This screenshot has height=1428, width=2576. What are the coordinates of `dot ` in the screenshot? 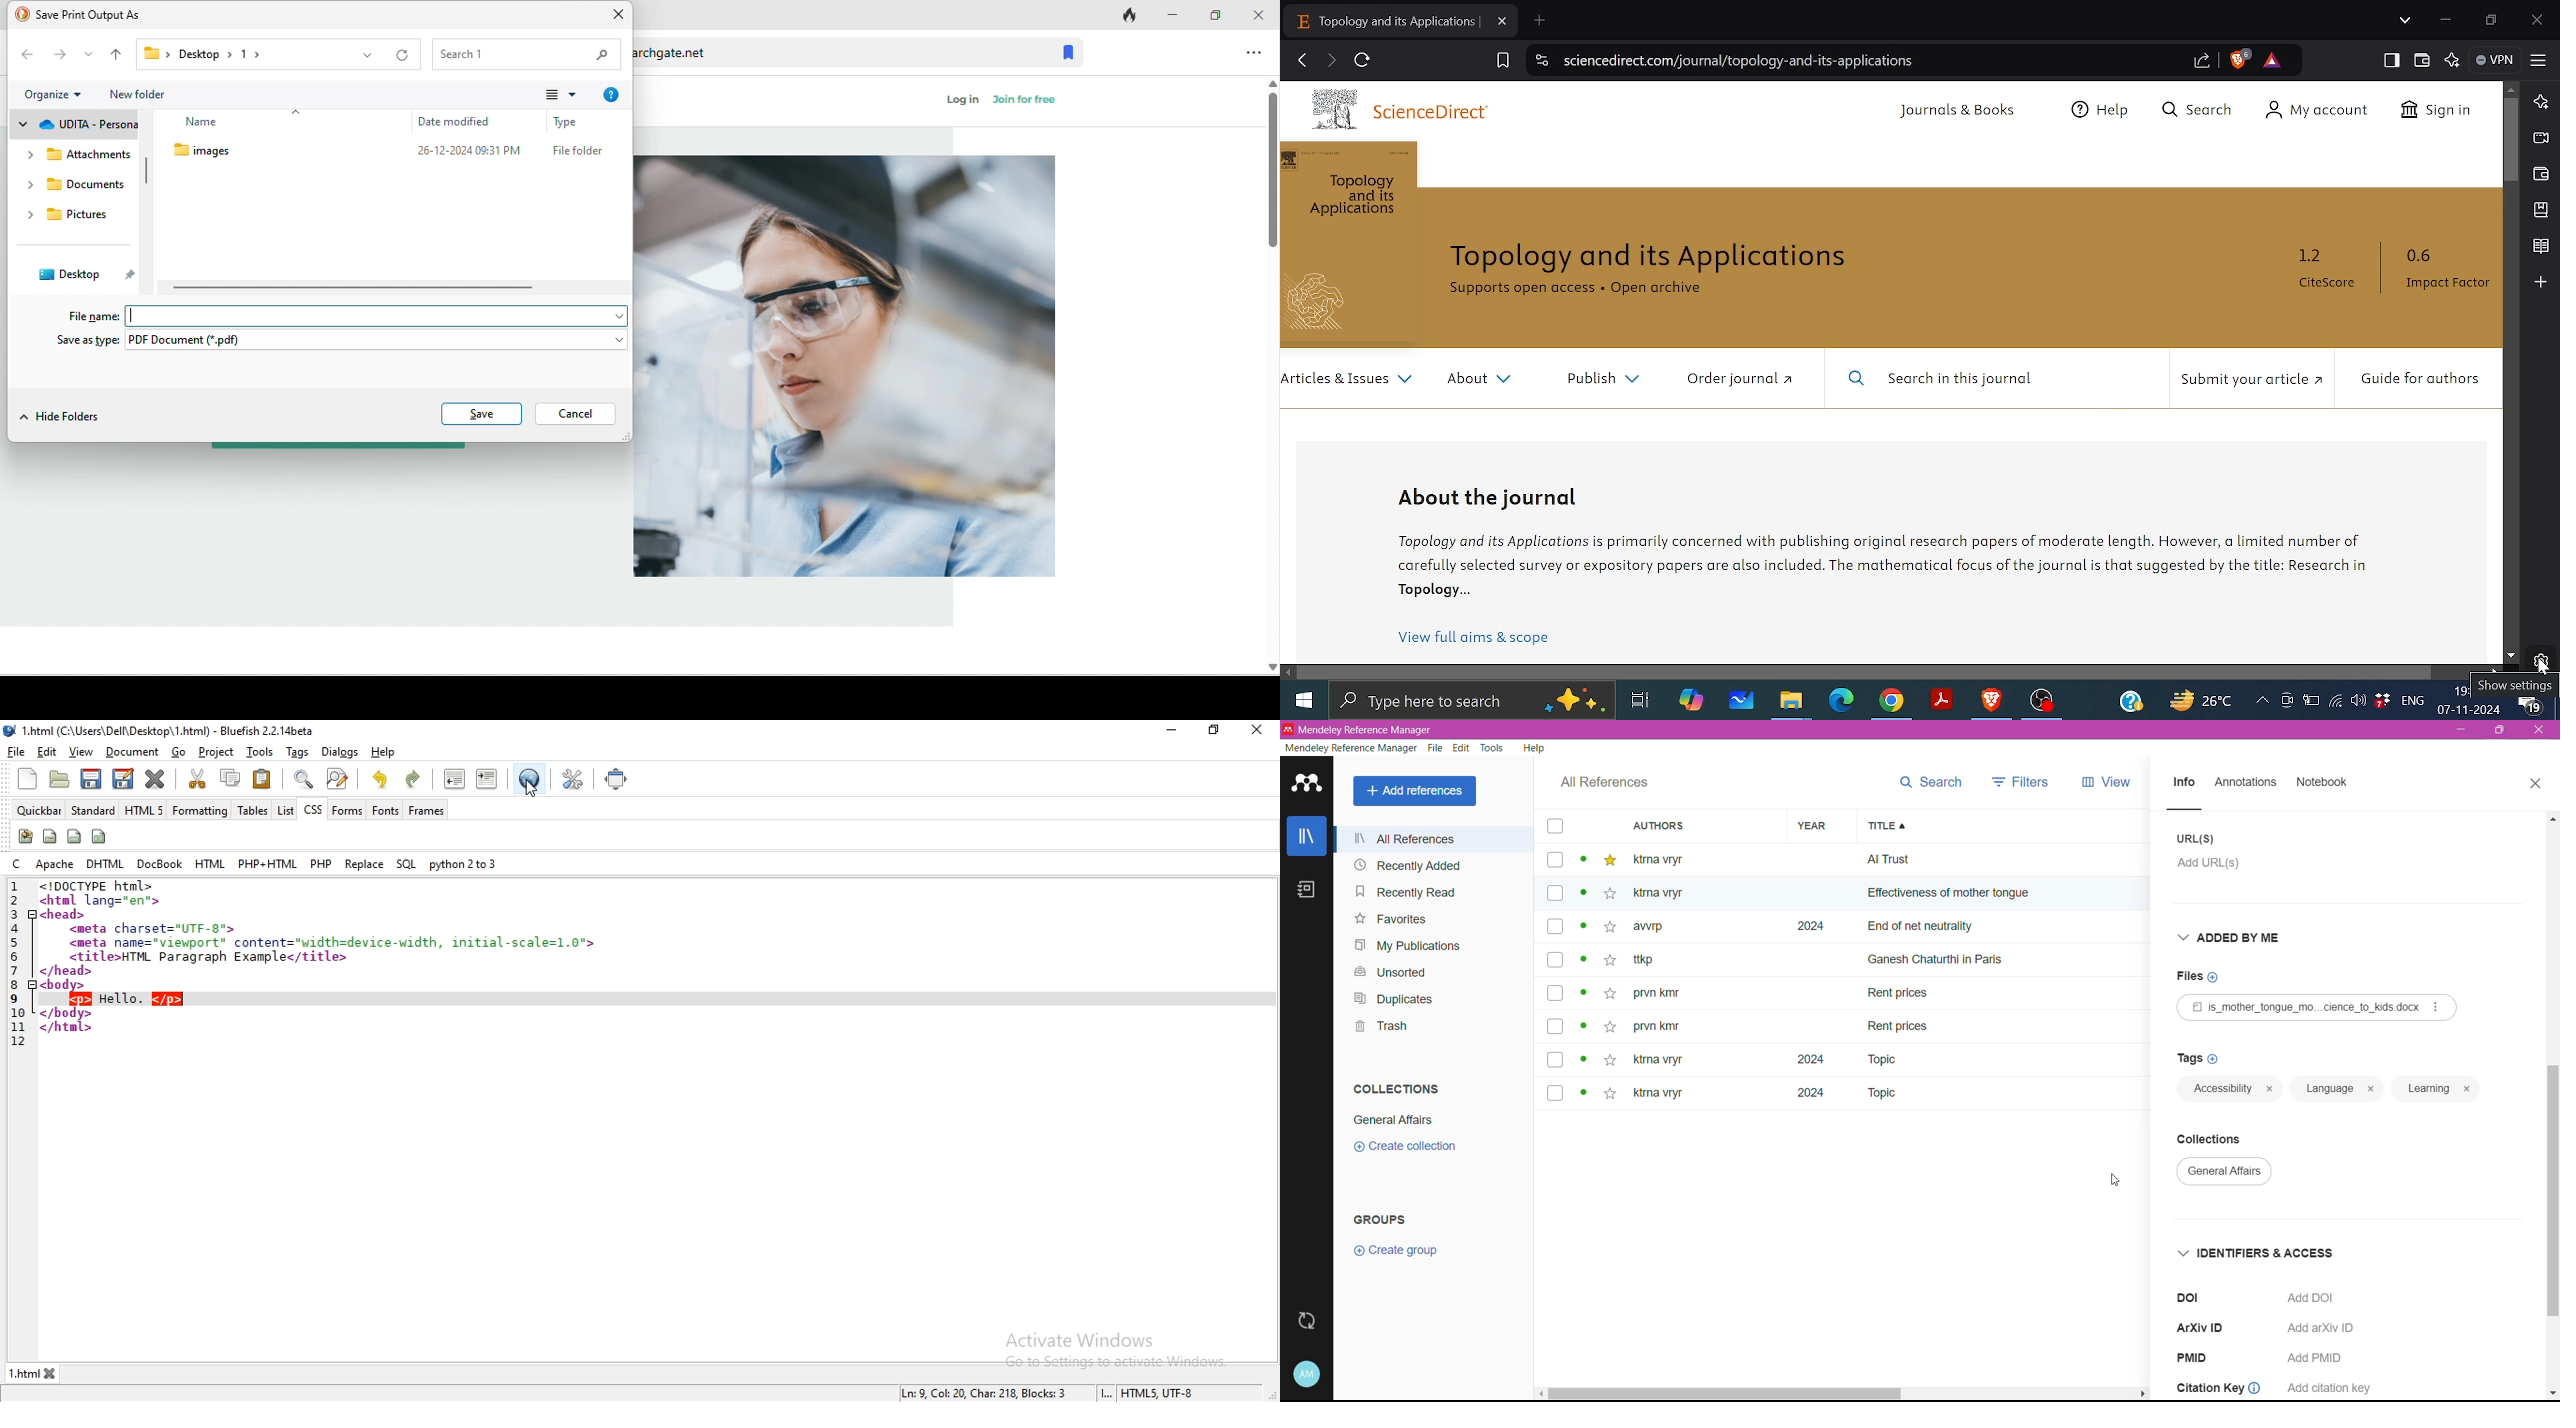 It's located at (1585, 1059).